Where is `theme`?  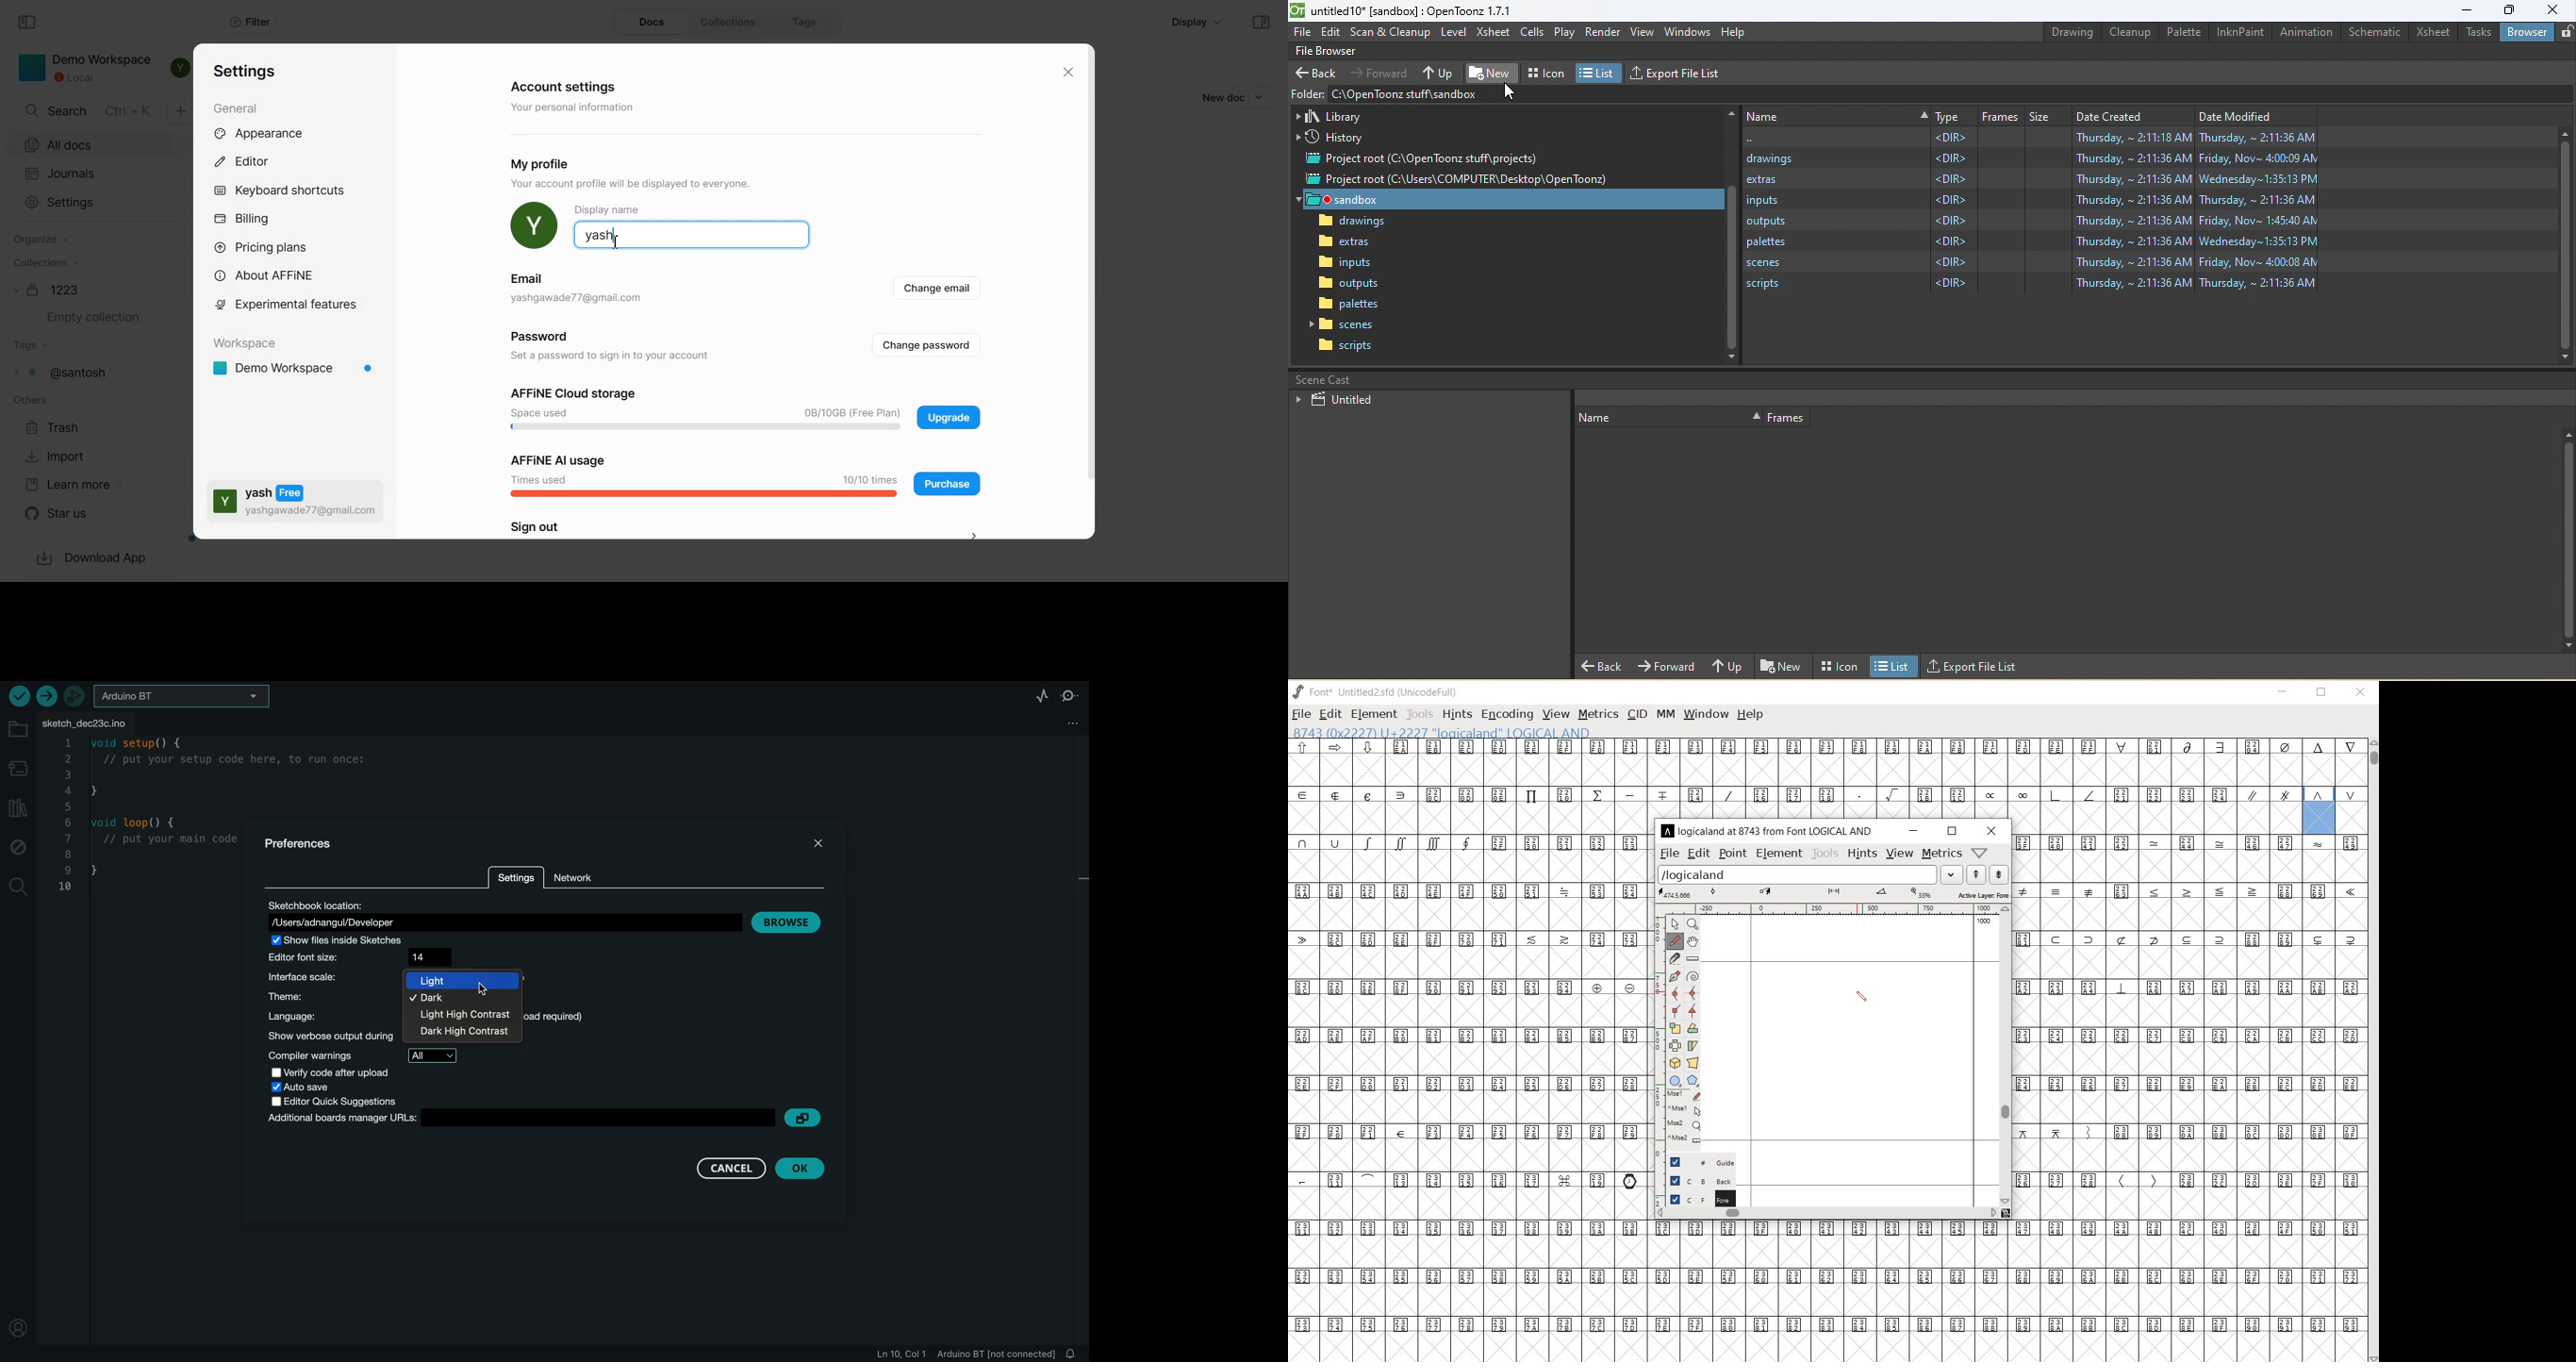 theme is located at coordinates (330, 997).